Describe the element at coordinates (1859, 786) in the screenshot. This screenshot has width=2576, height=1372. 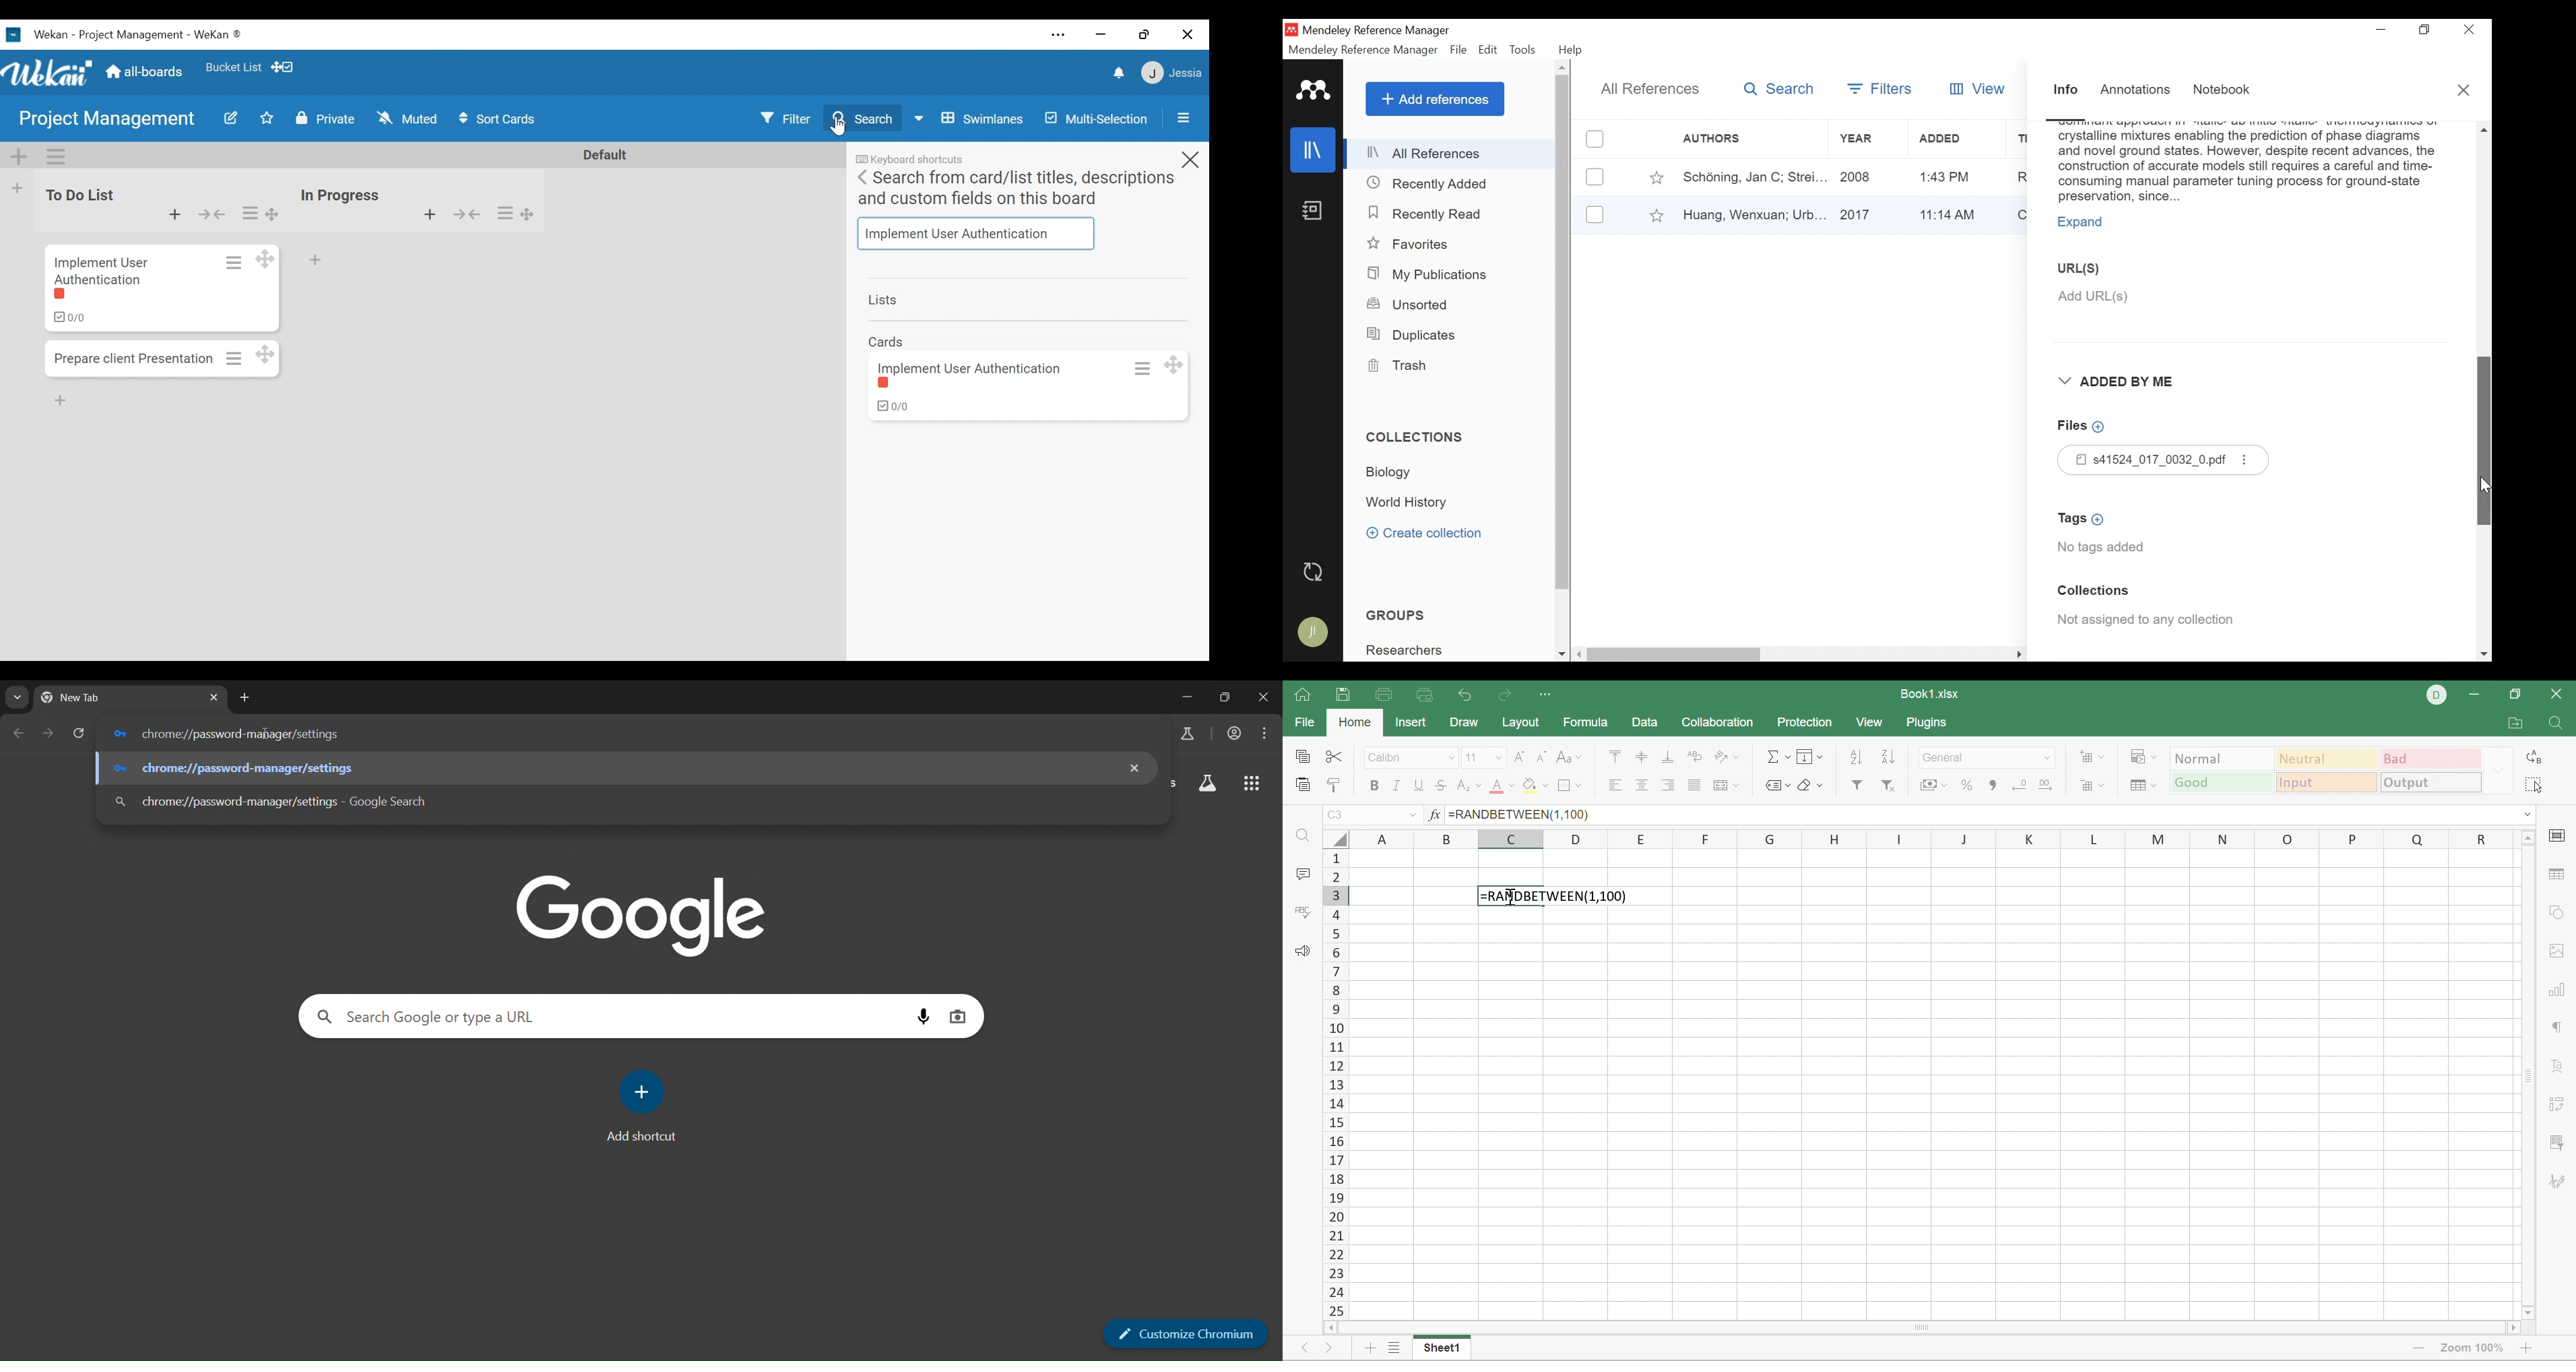
I see `Filter` at that location.